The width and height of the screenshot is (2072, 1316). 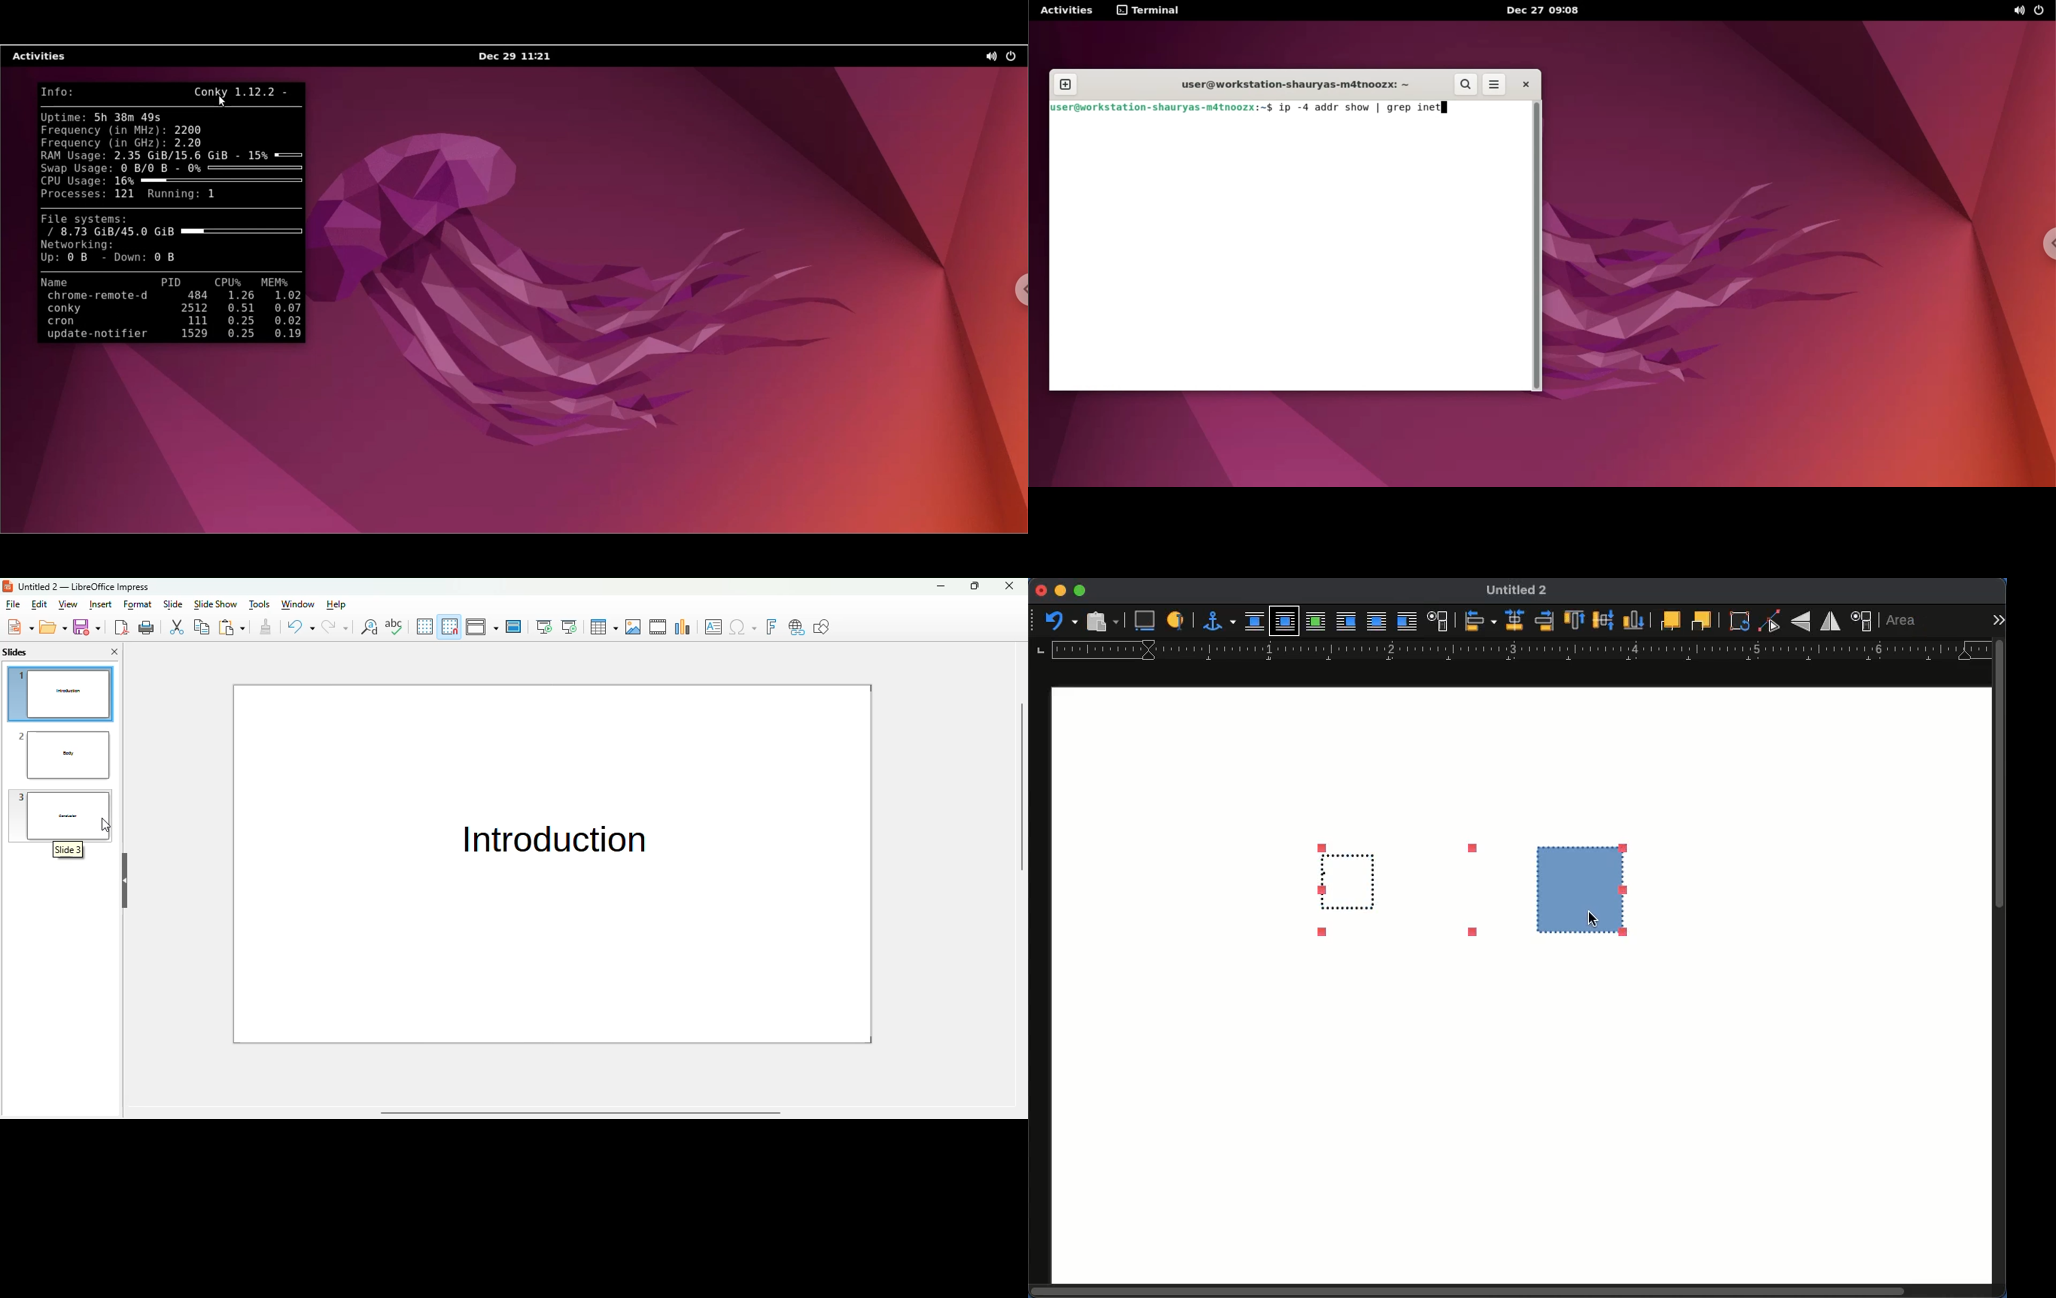 I want to click on clone formatting, so click(x=266, y=626).